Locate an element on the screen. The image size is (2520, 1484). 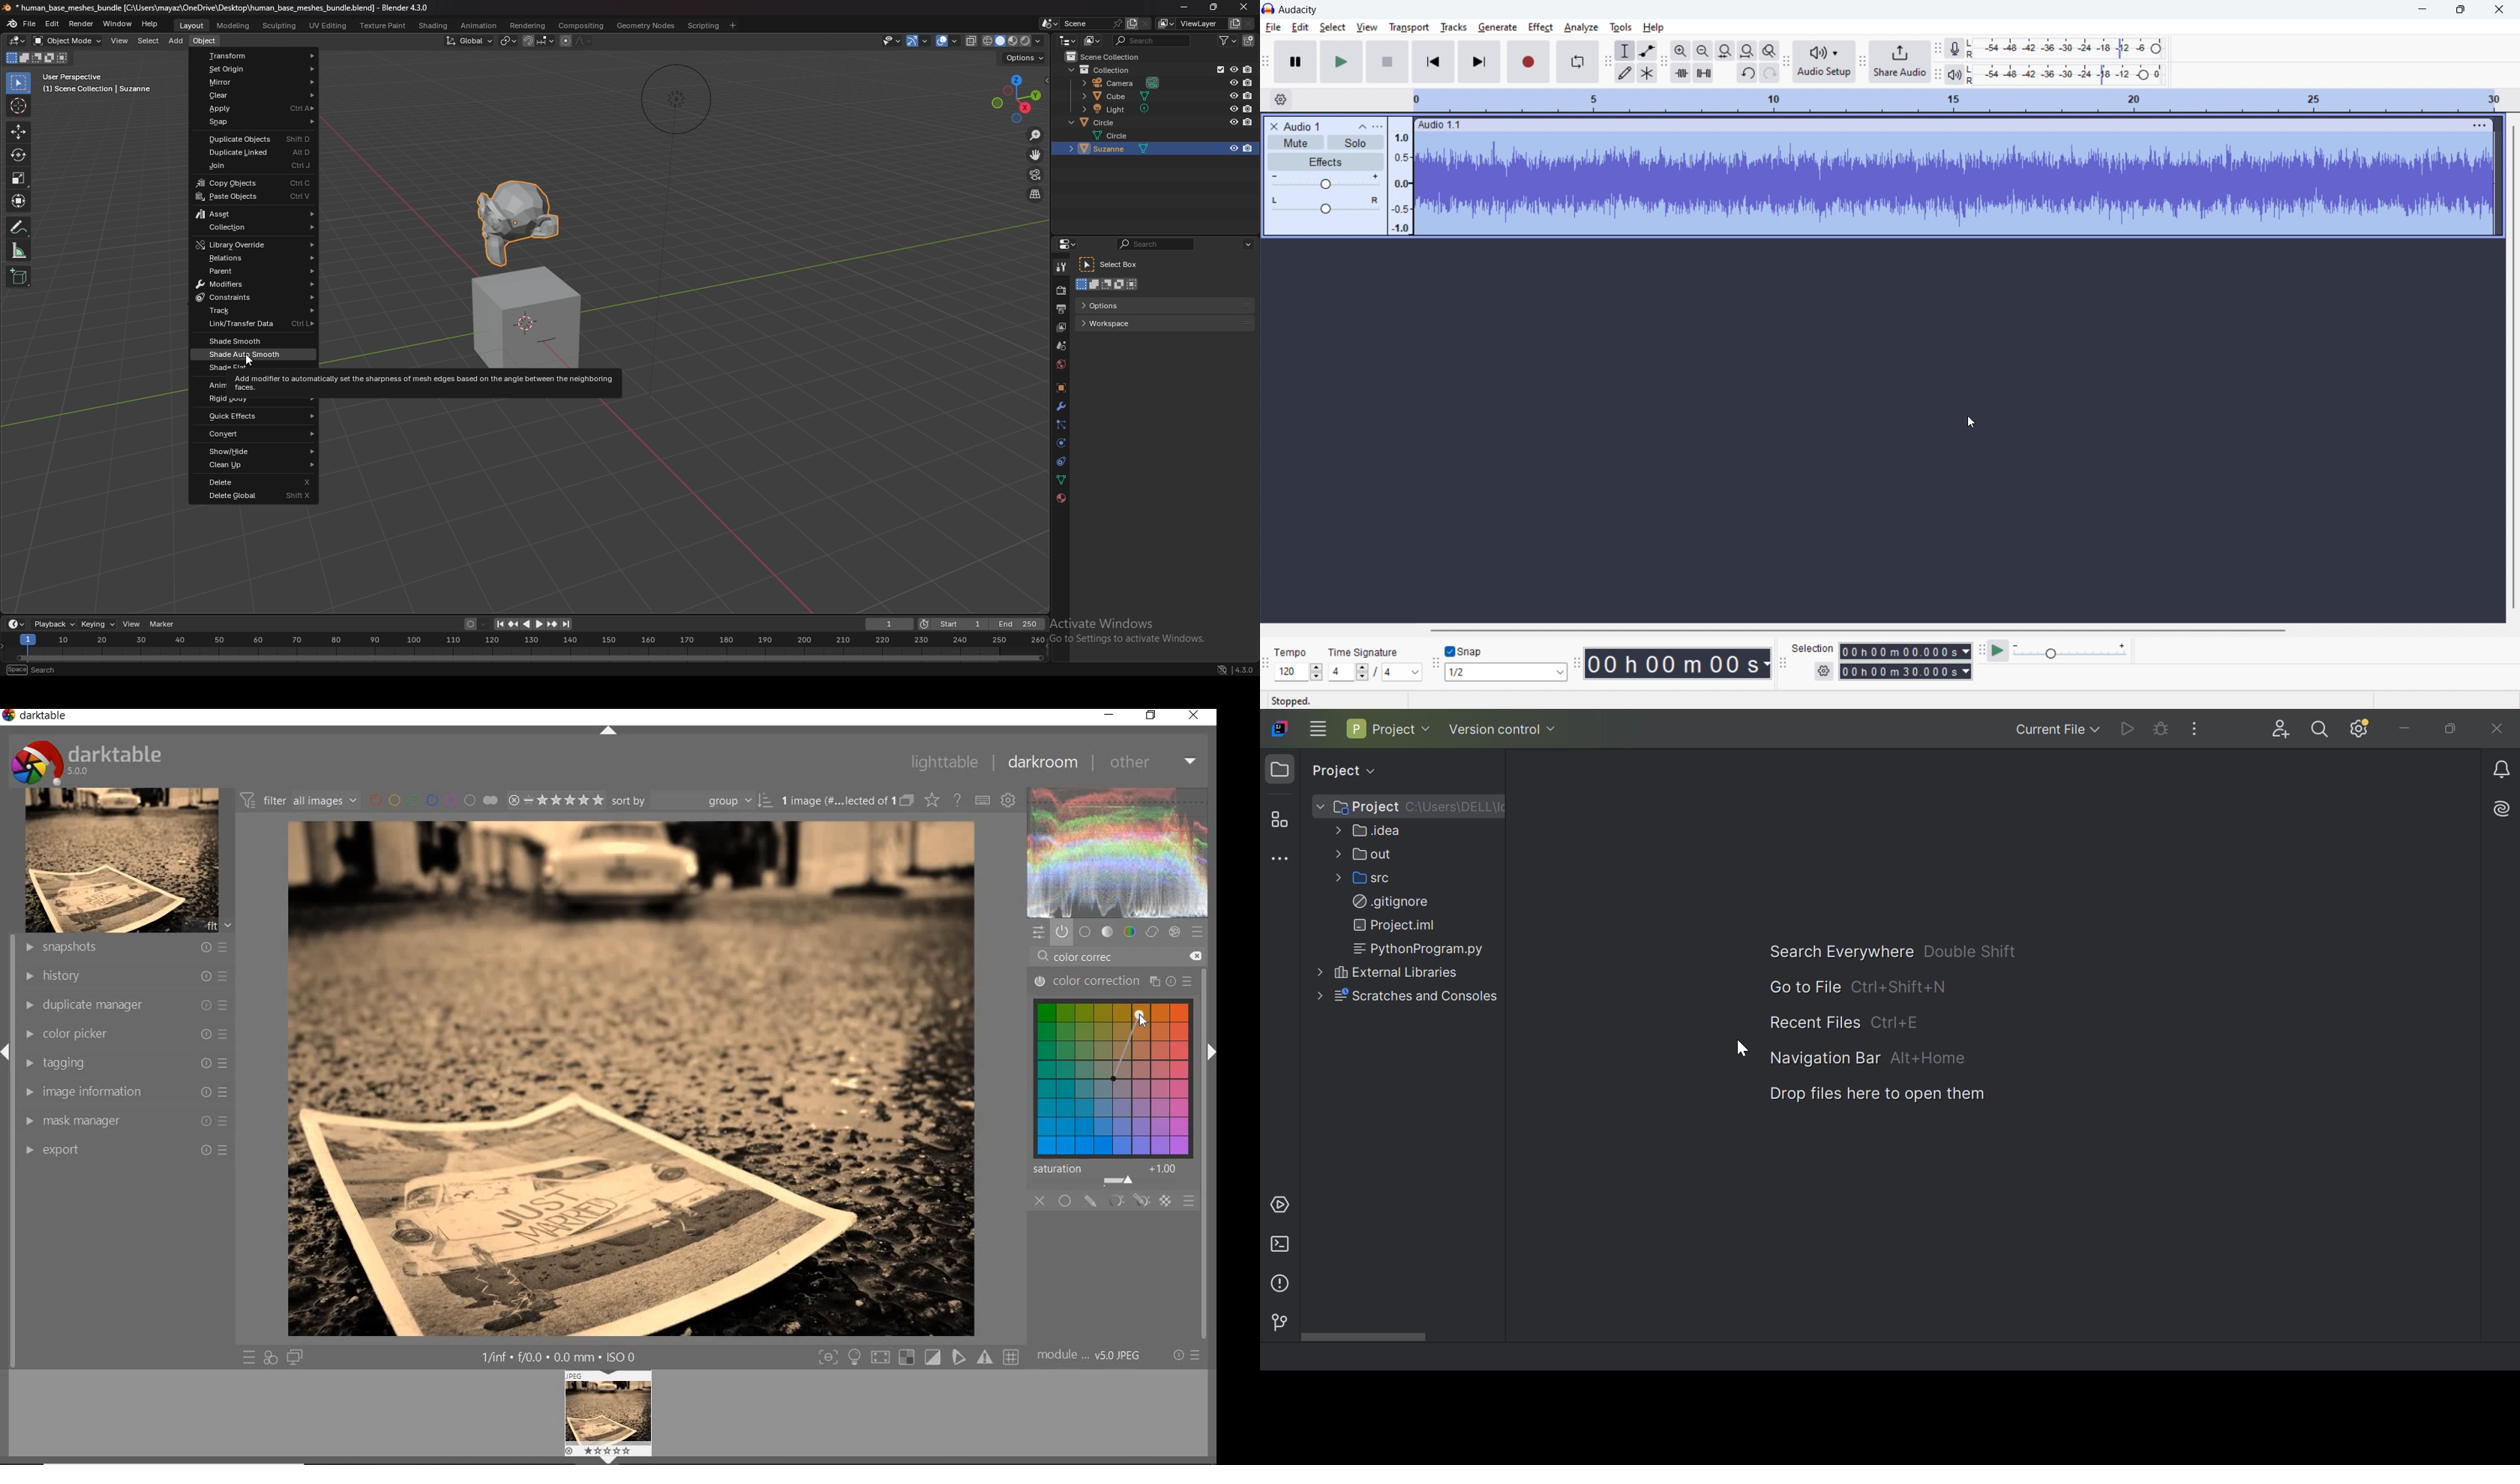
logo is located at coordinates (1268, 9).